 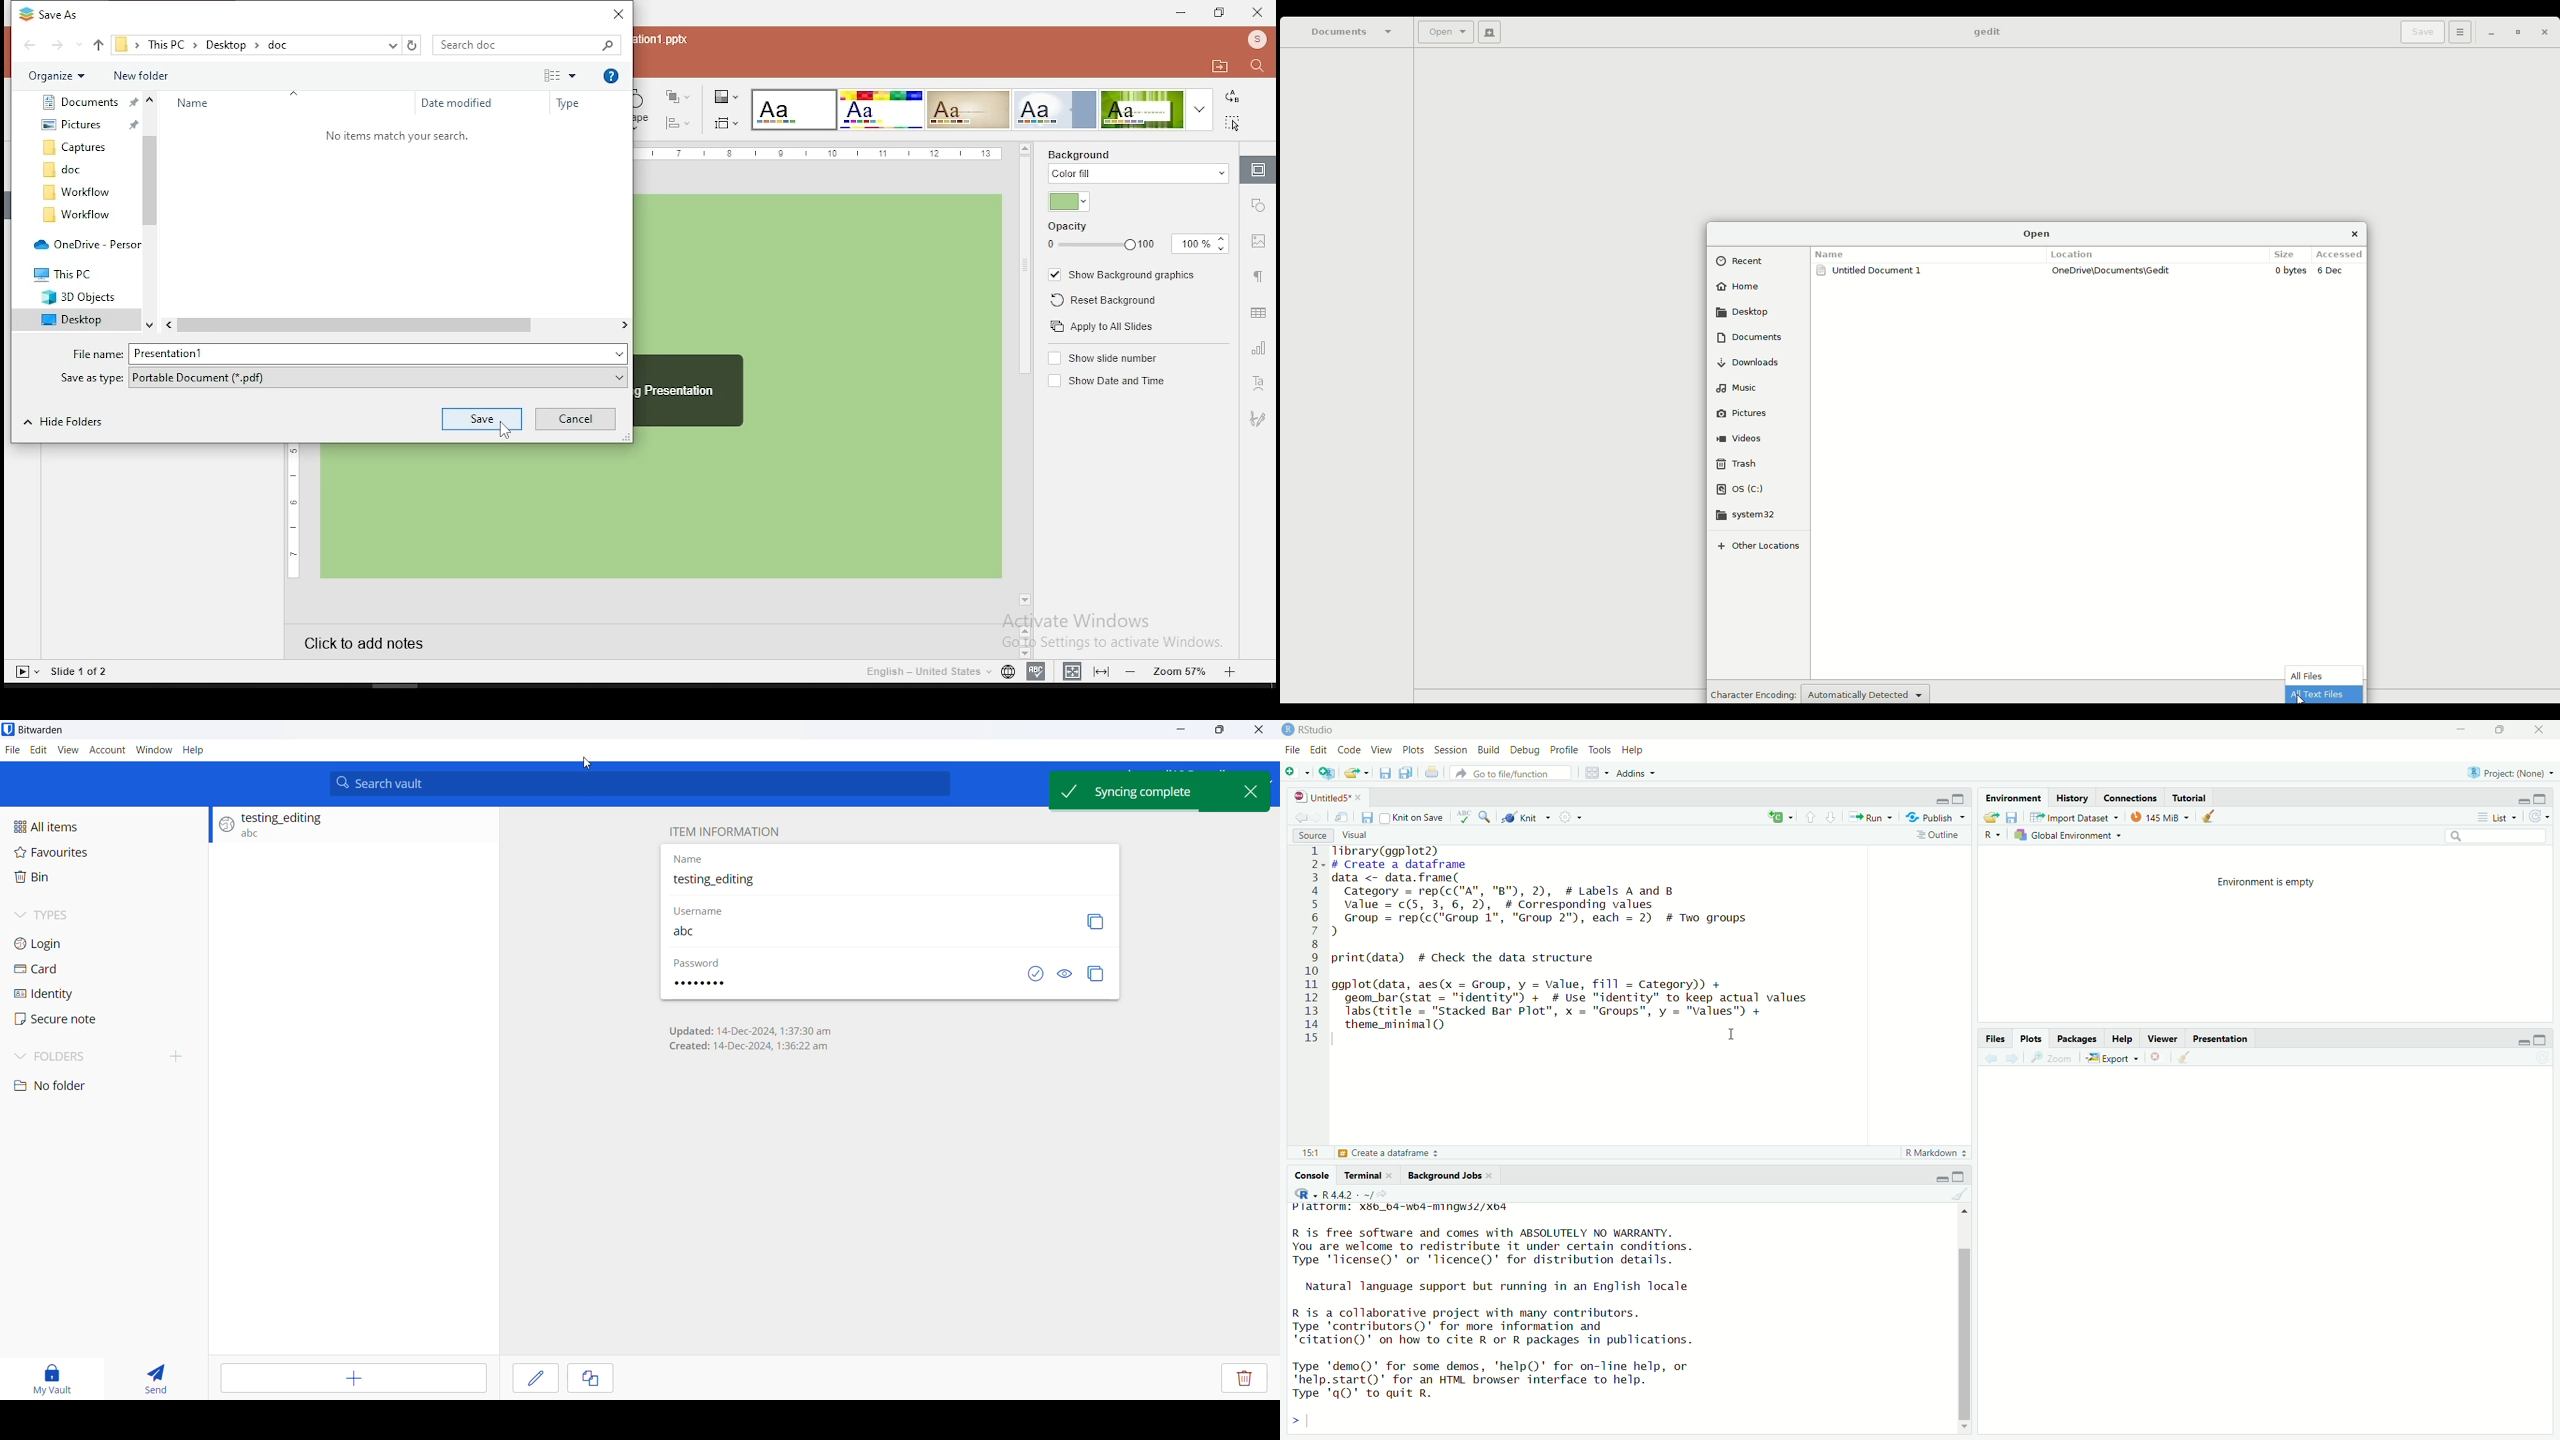 What do you see at coordinates (1182, 669) in the screenshot?
I see `zoom in/zoom out` at bounding box center [1182, 669].